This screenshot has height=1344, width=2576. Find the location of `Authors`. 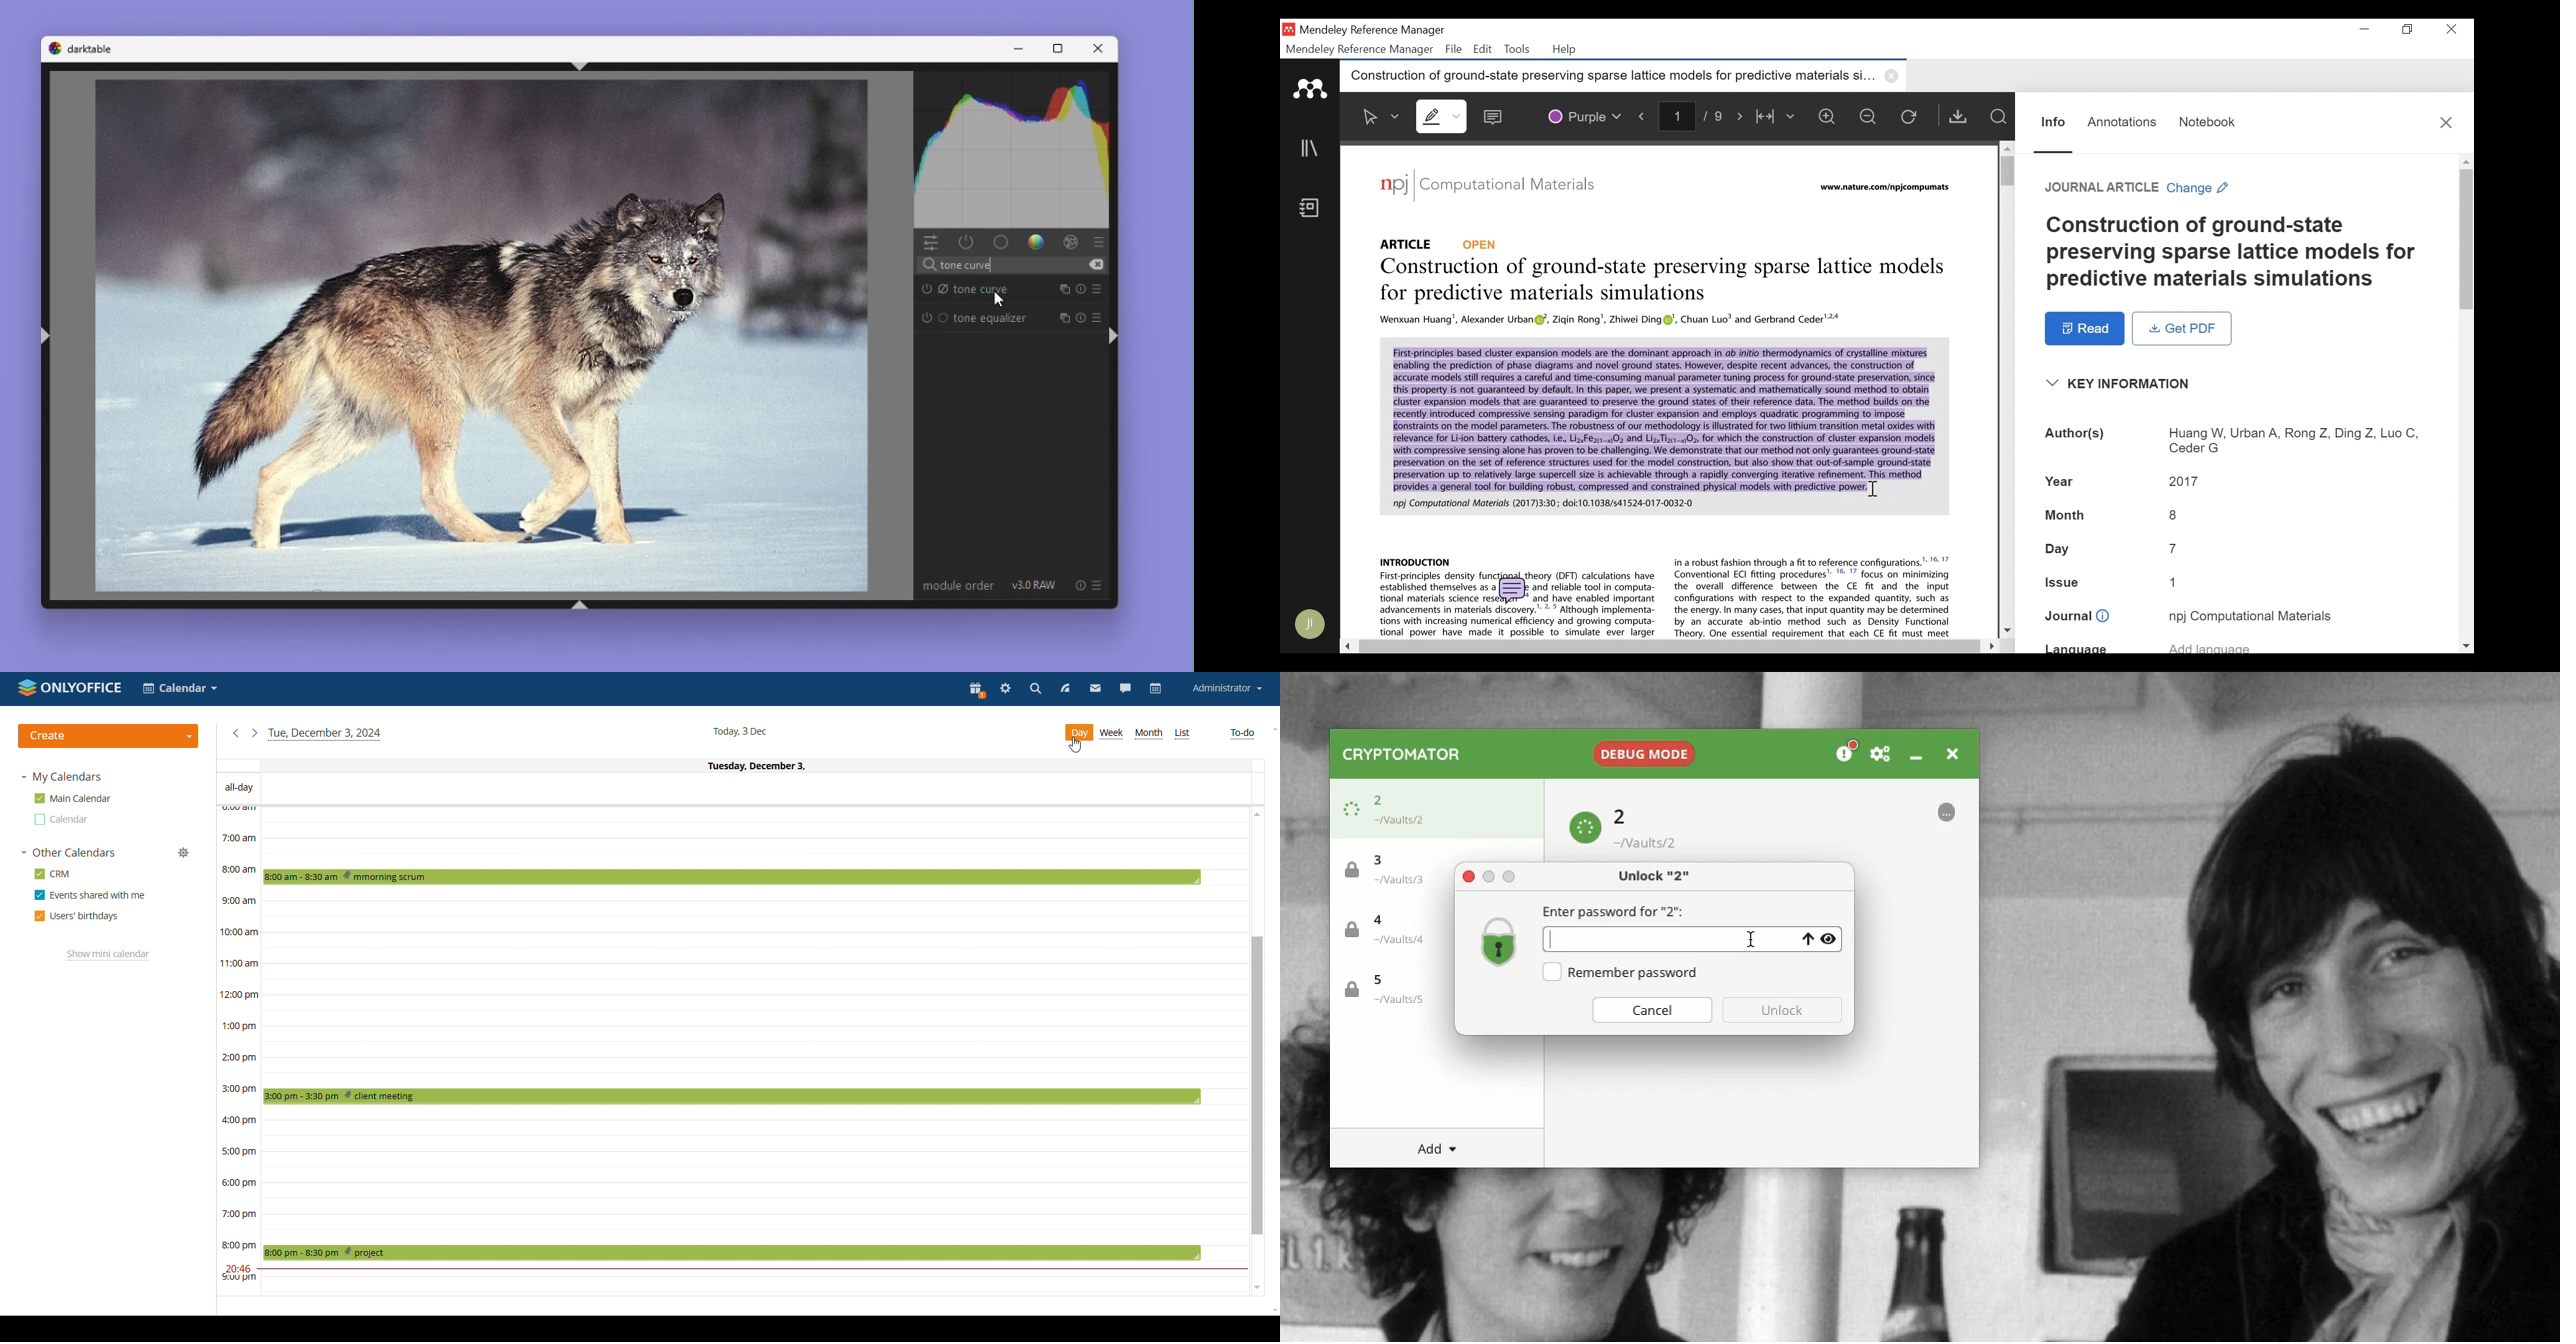

Authors is located at coordinates (2293, 442).